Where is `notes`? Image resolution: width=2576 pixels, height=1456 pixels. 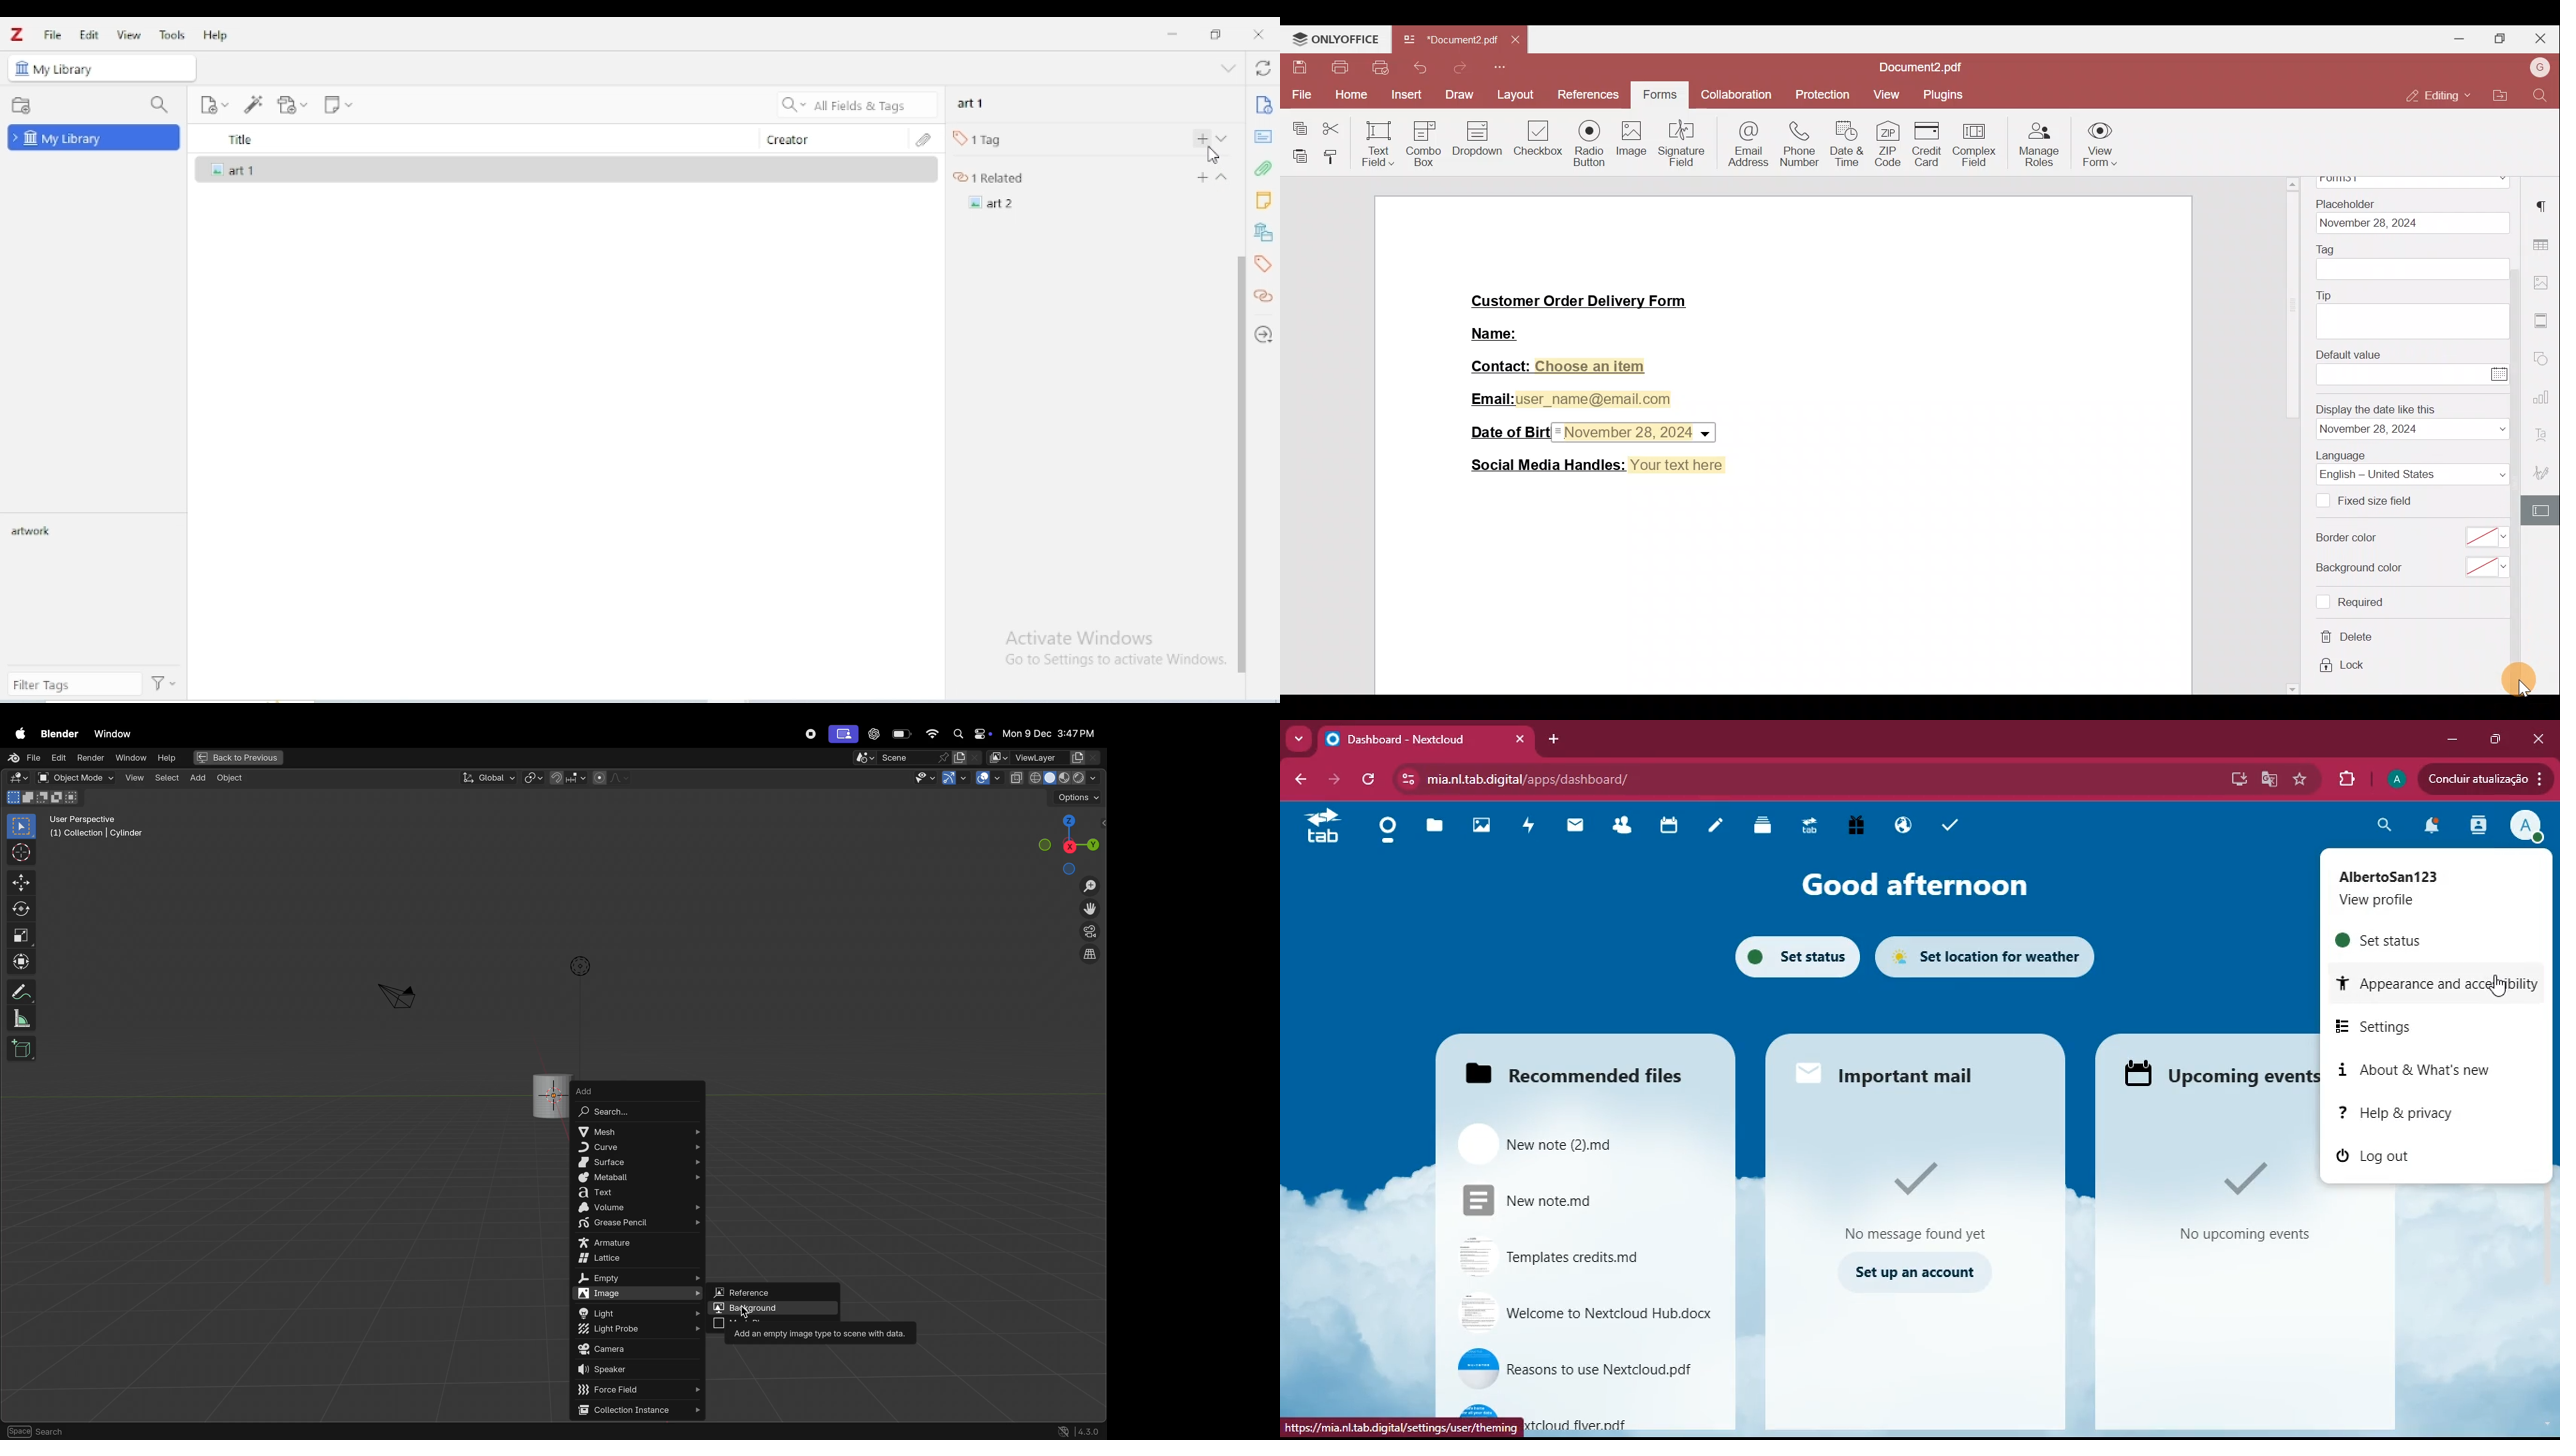 notes is located at coordinates (1263, 200).